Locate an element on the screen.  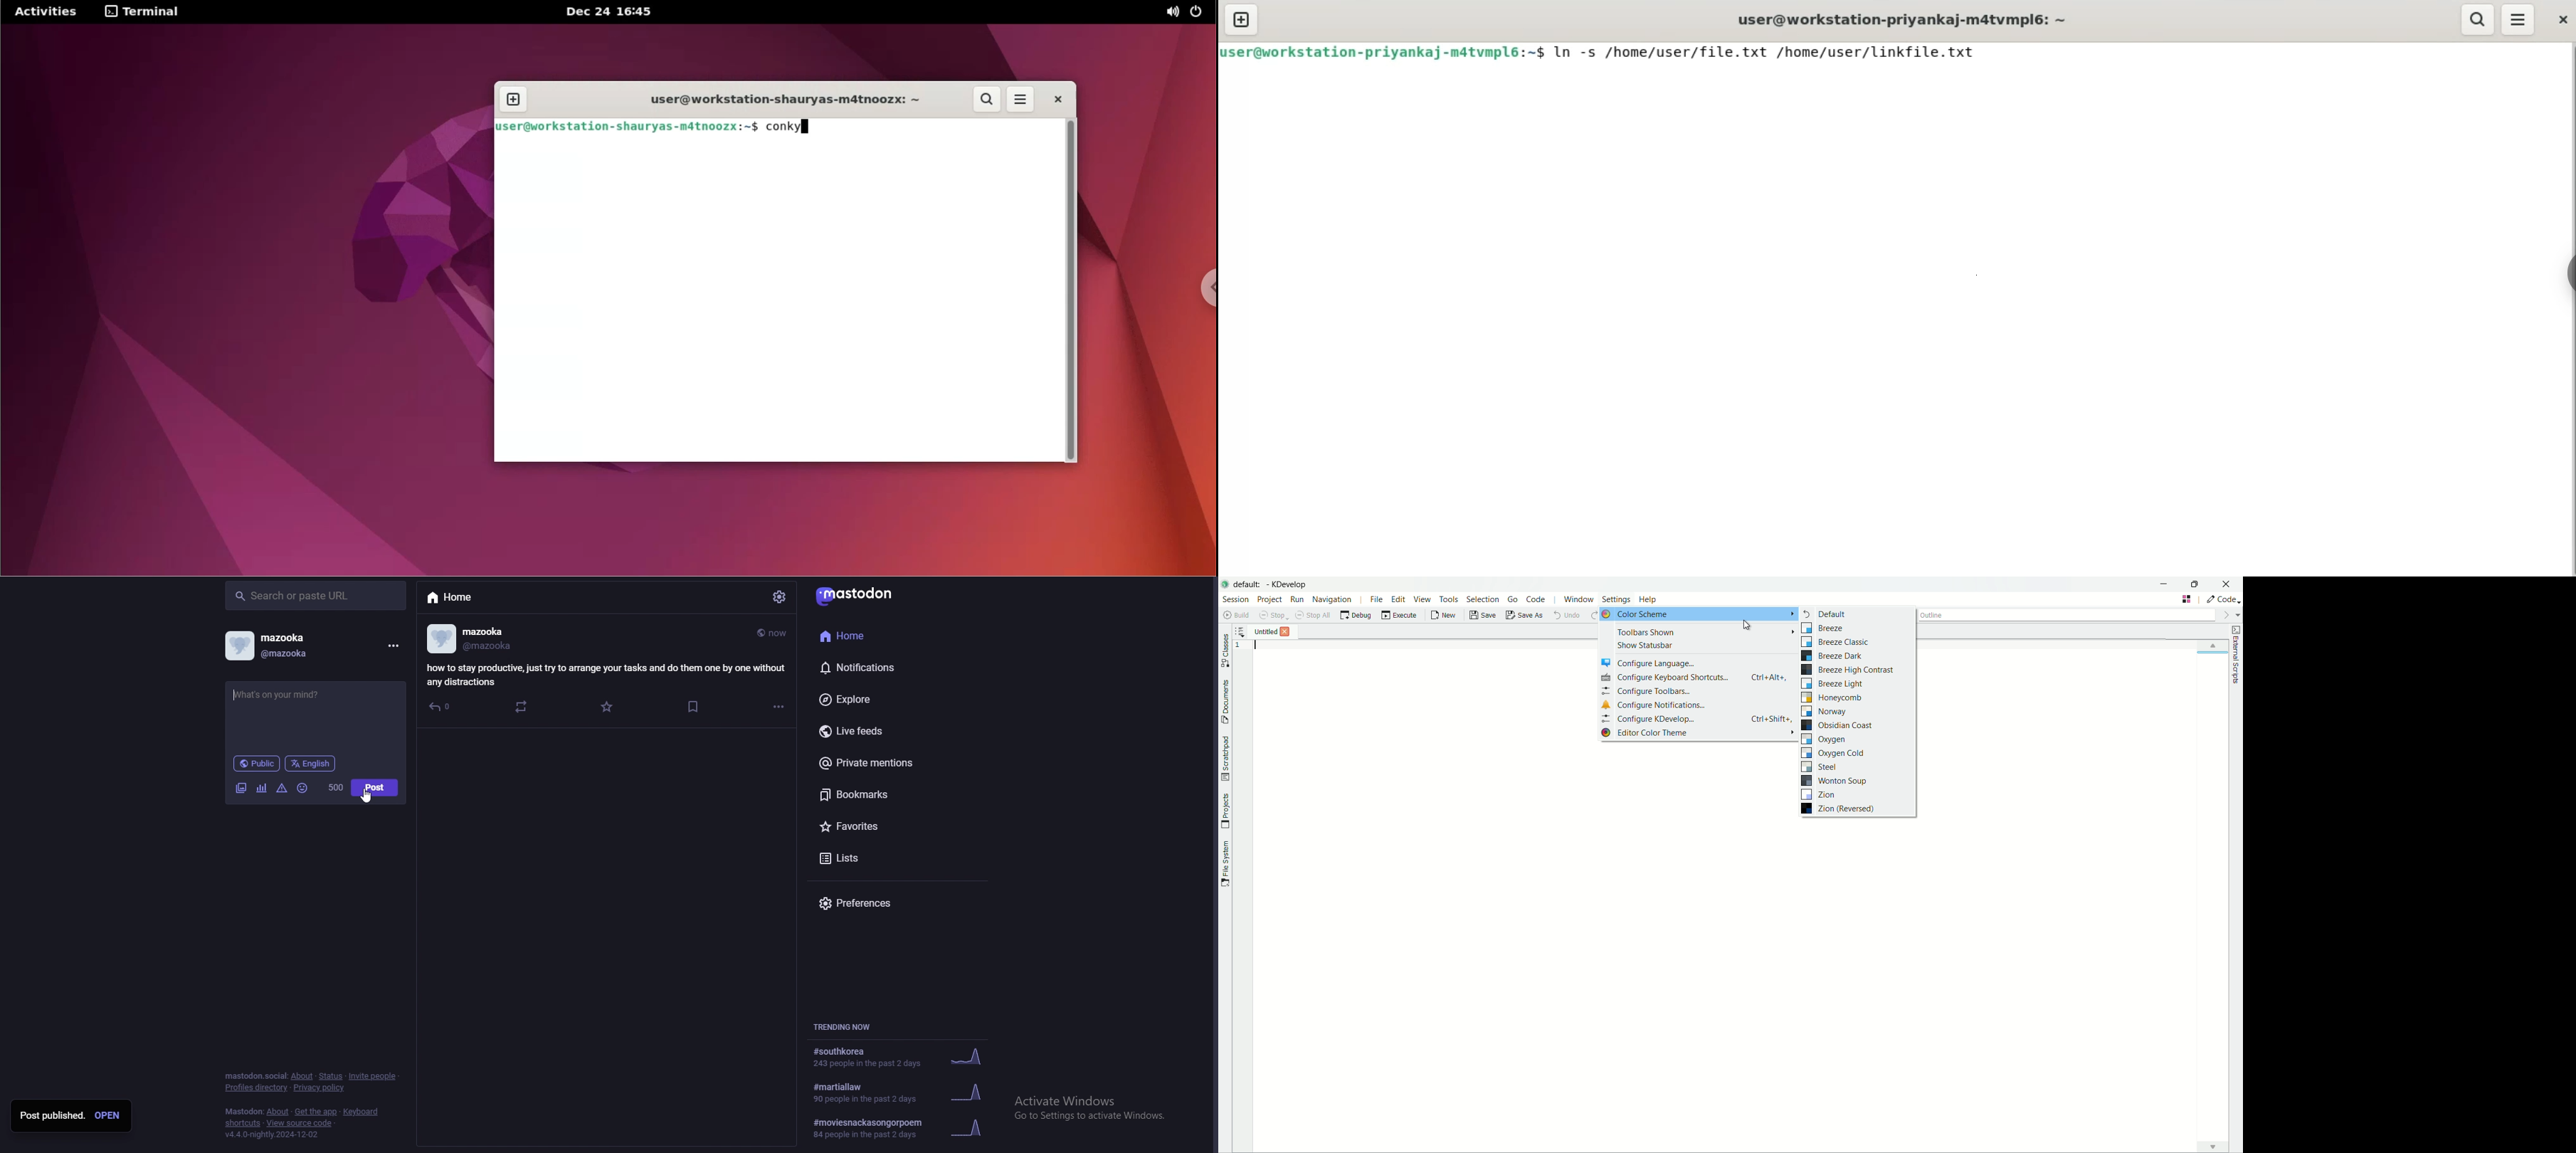
boost is located at coordinates (523, 709).